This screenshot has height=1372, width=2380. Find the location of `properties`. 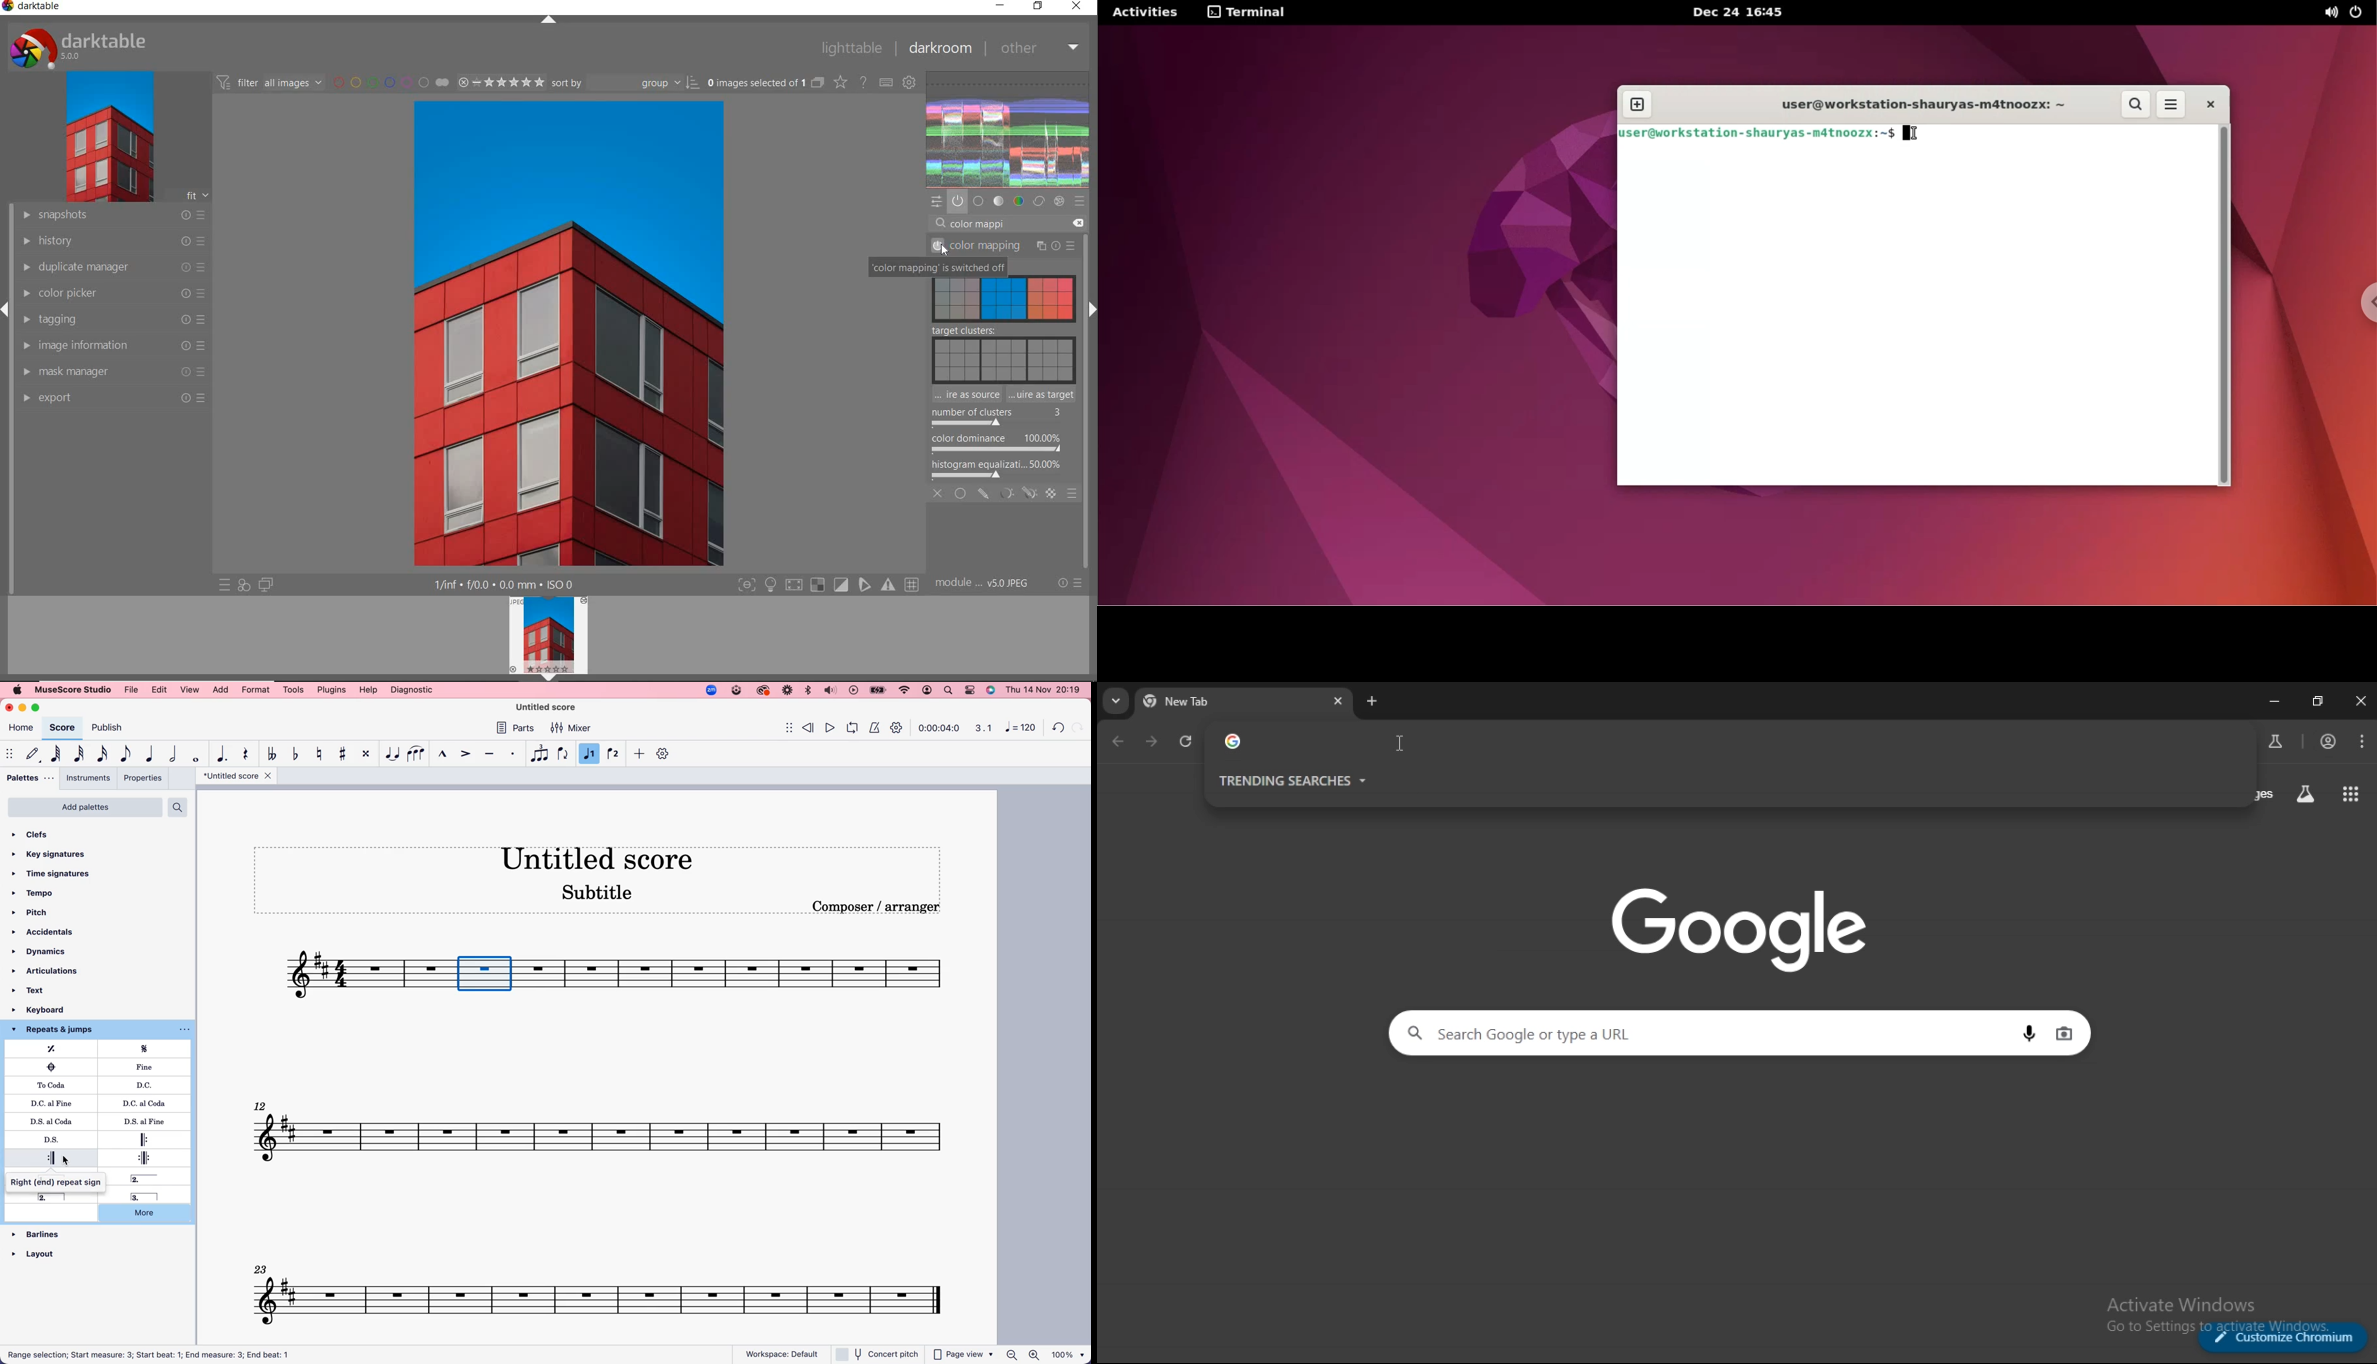

properties is located at coordinates (142, 778).